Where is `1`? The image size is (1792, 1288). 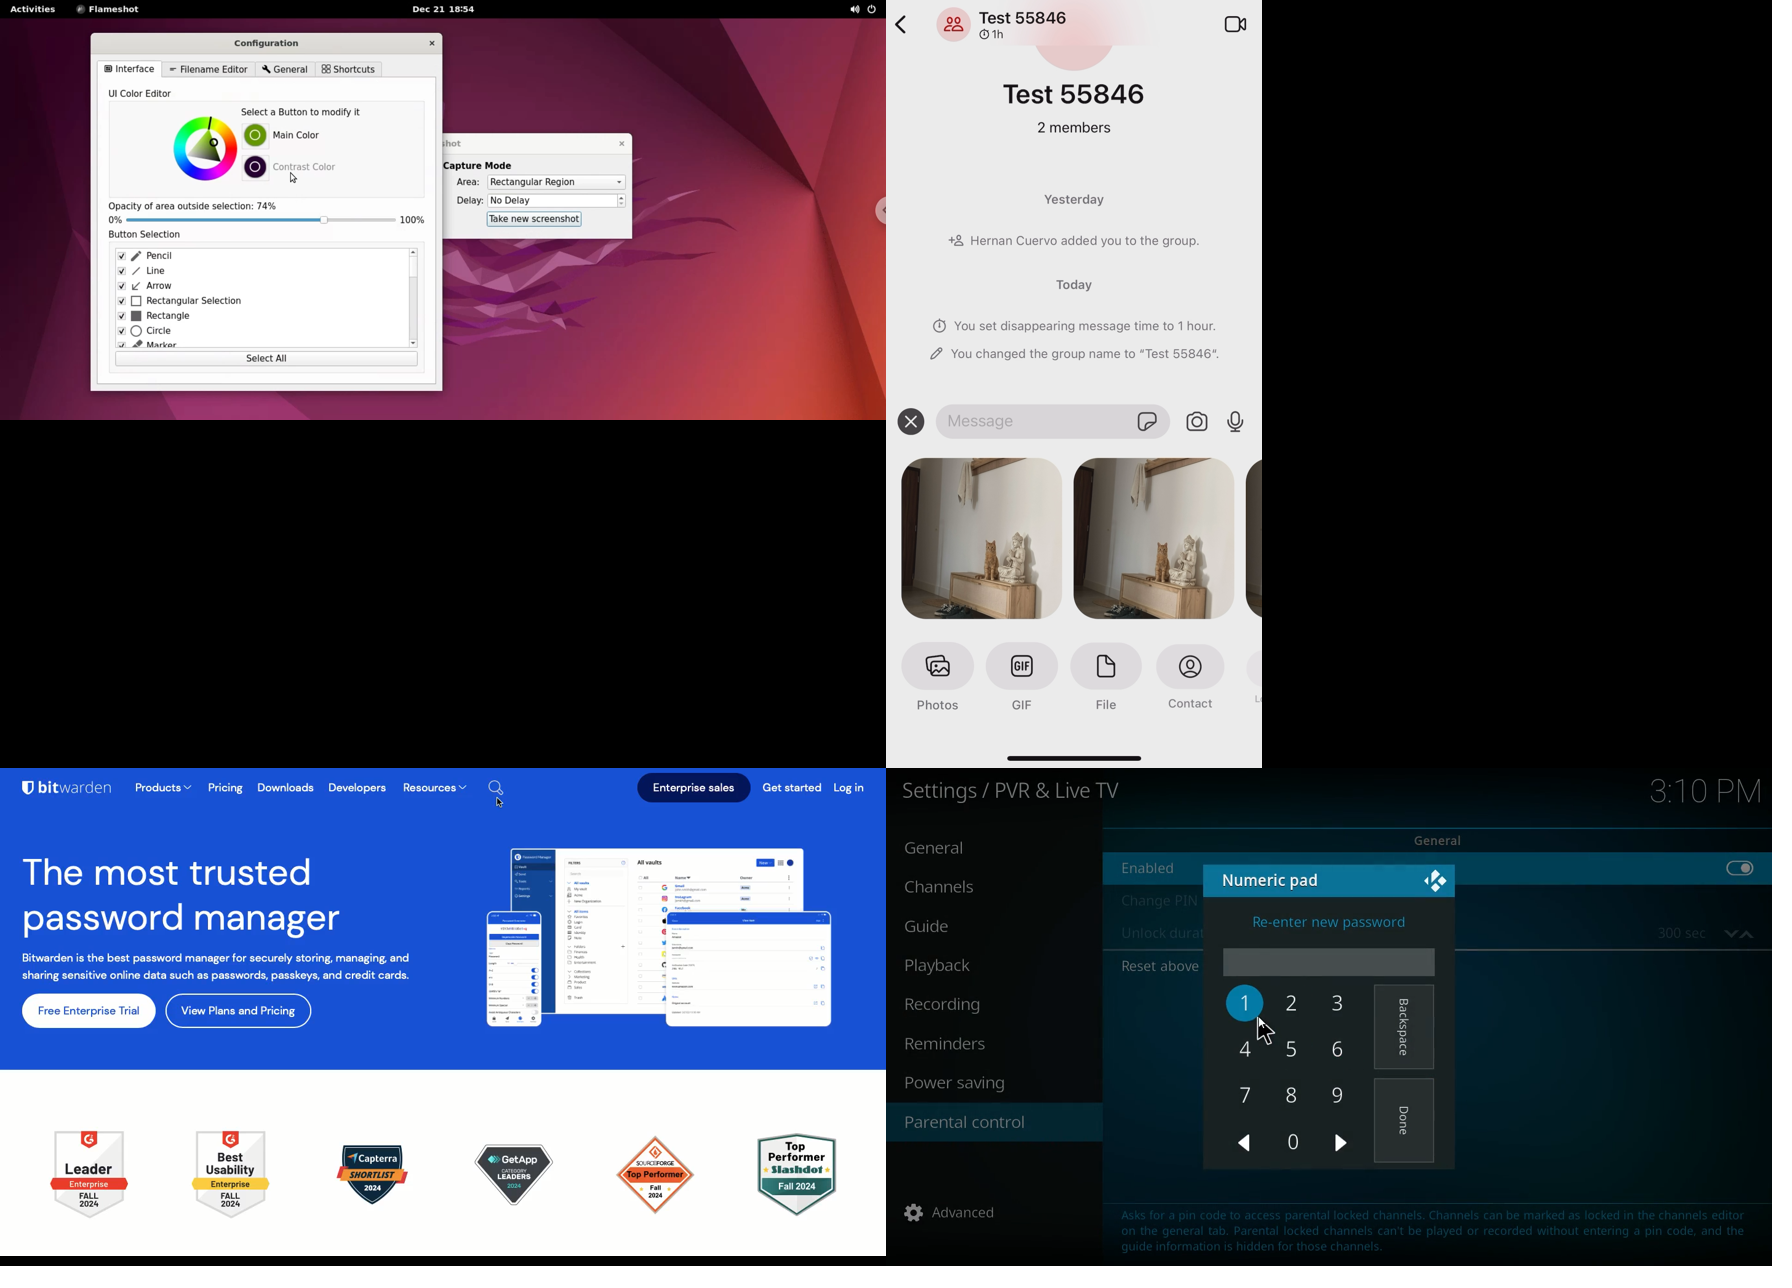 1 is located at coordinates (1245, 1003).